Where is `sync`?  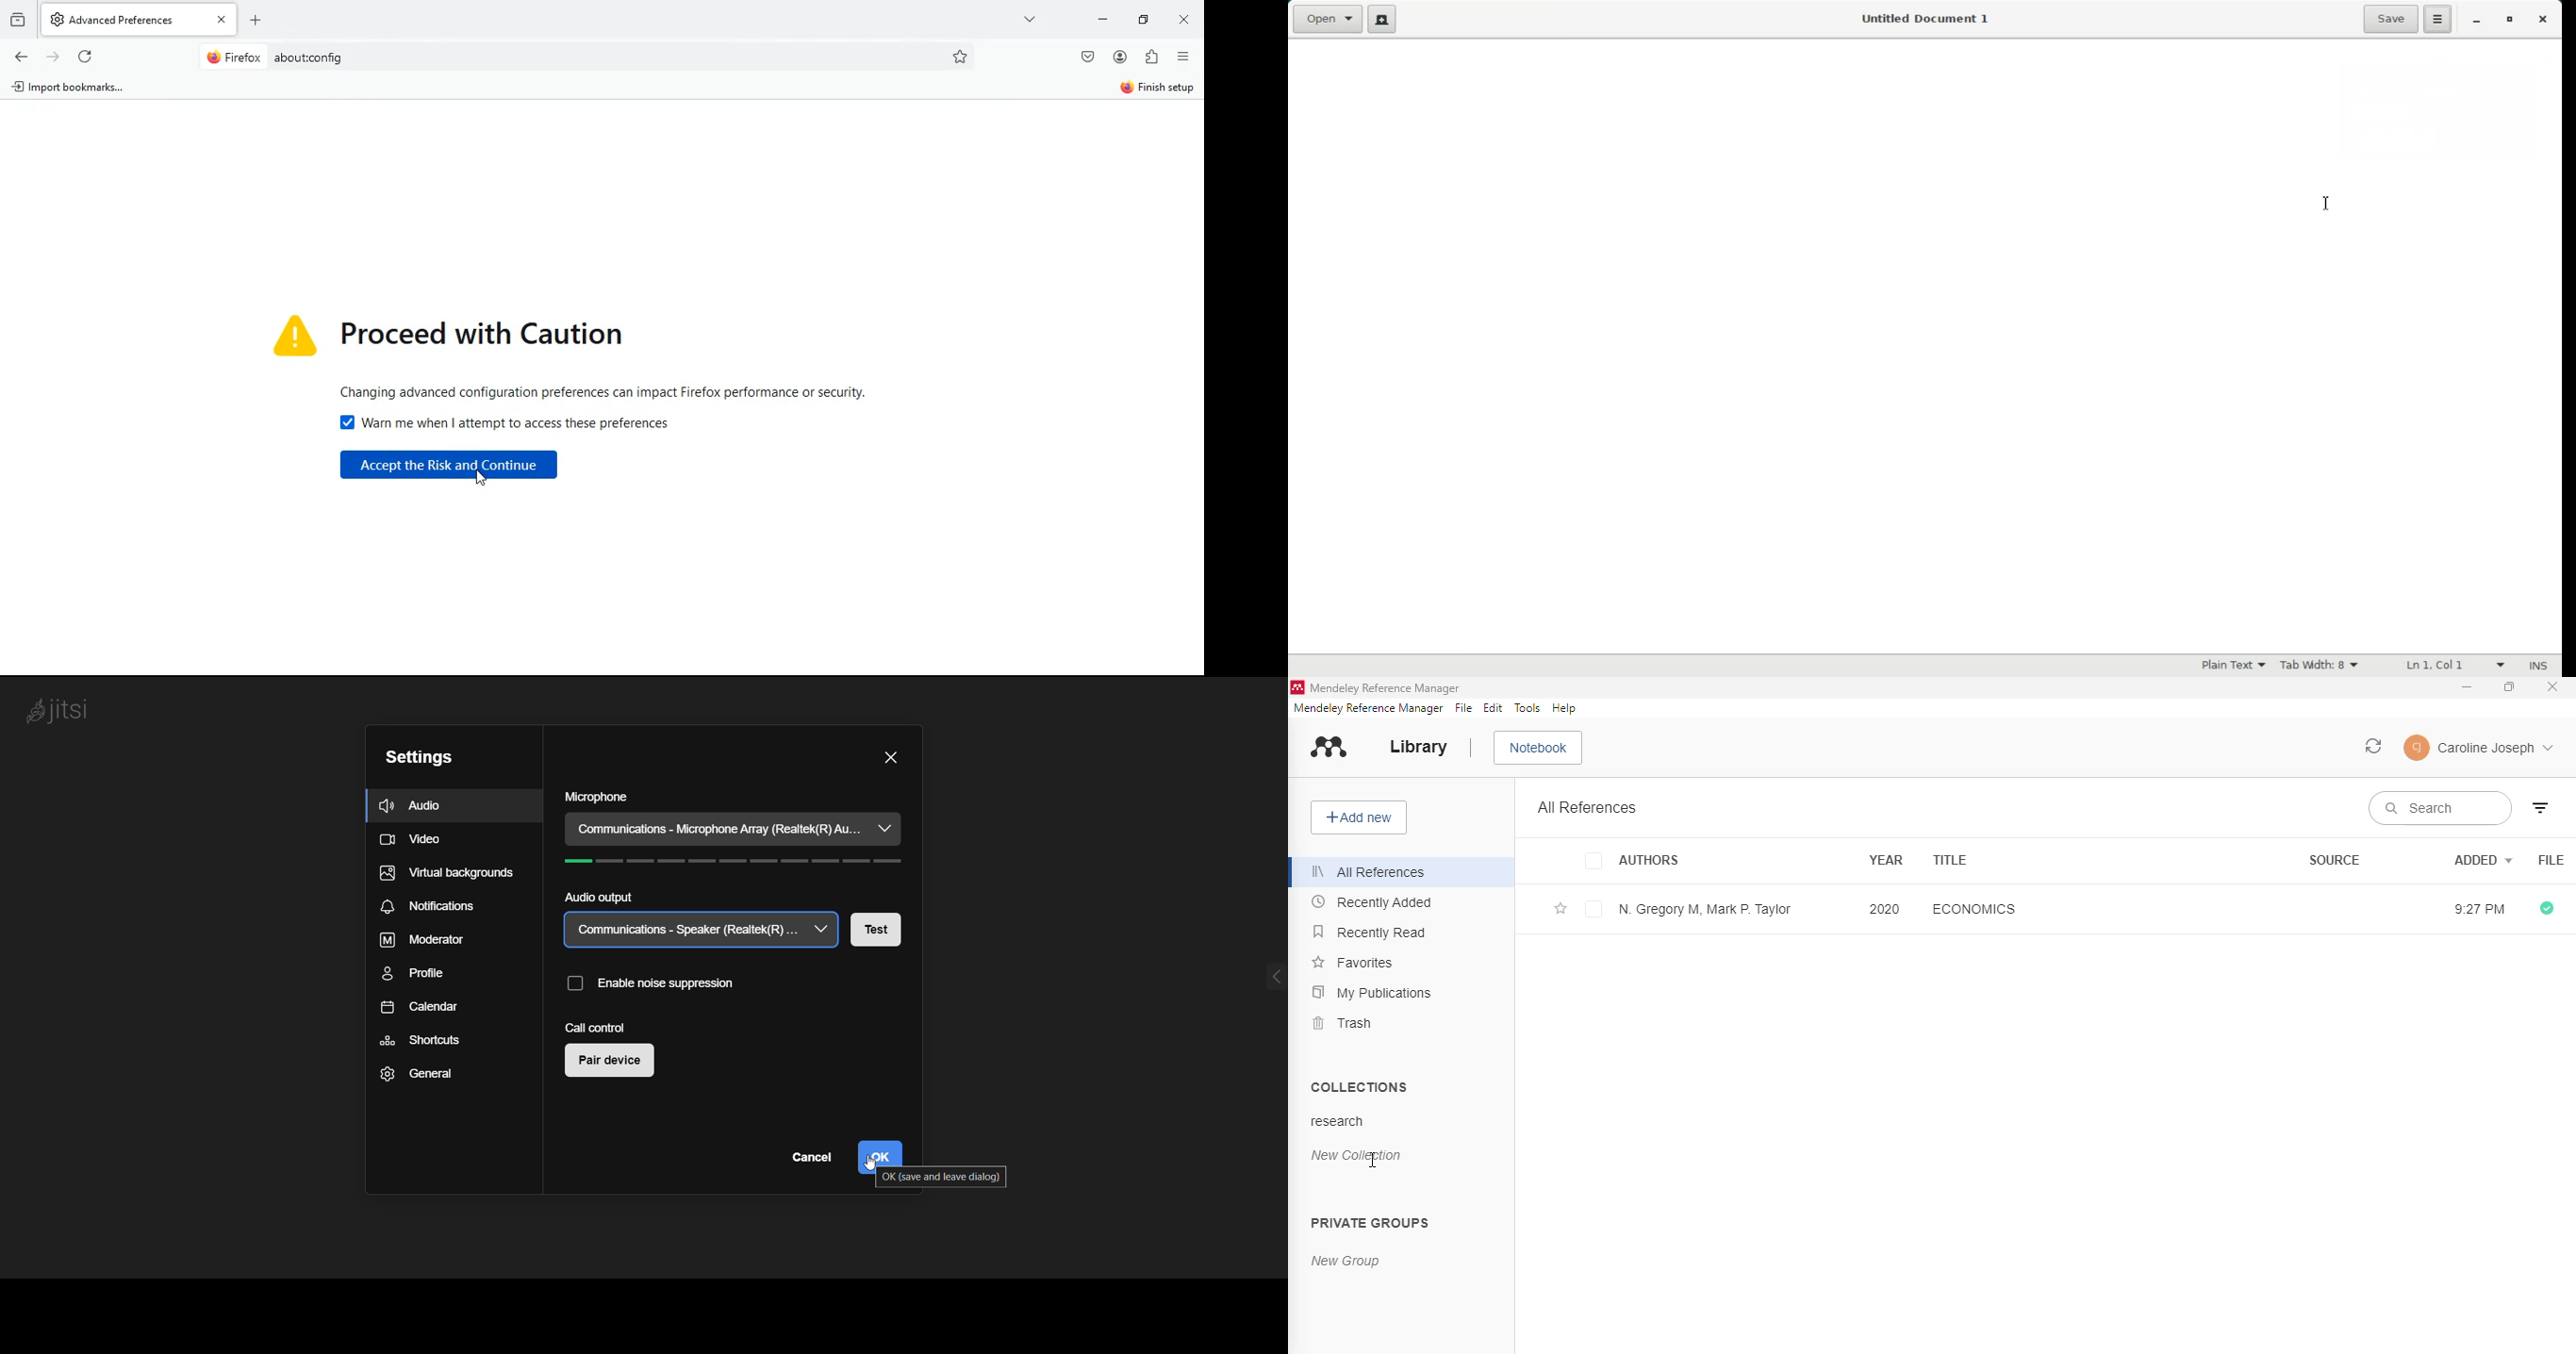
sync is located at coordinates (2374, 746).